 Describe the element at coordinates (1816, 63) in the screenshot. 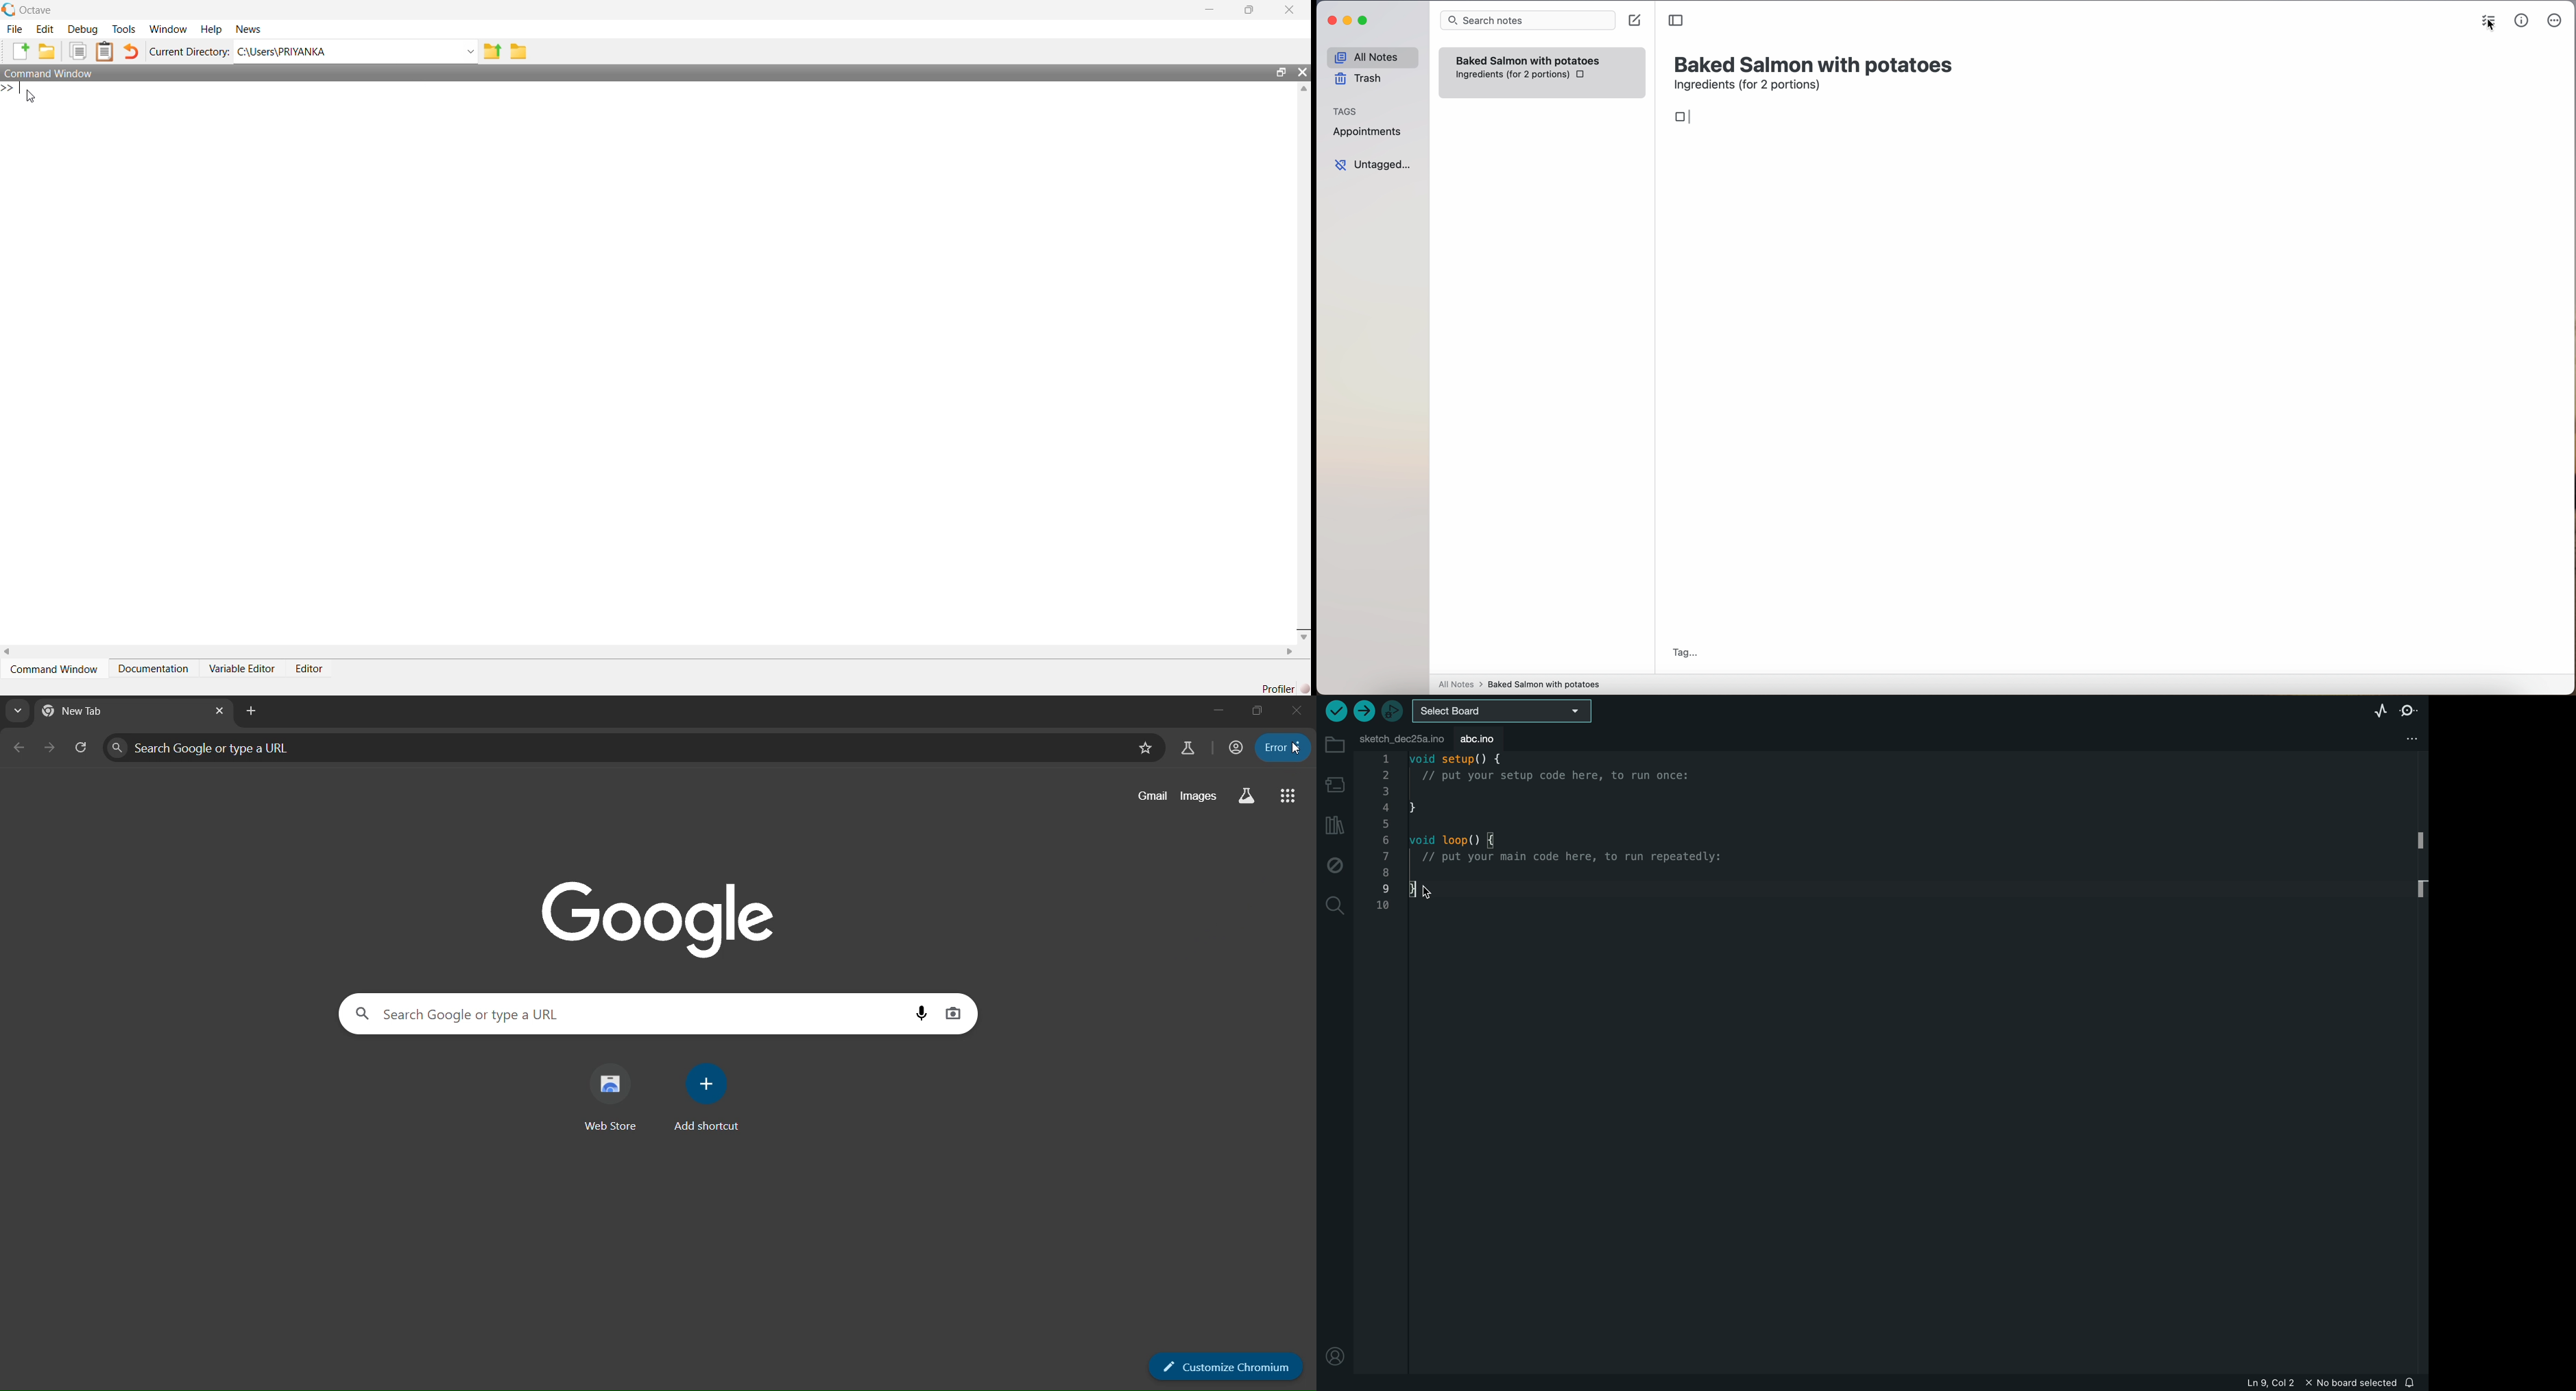

I see `title` at that location.